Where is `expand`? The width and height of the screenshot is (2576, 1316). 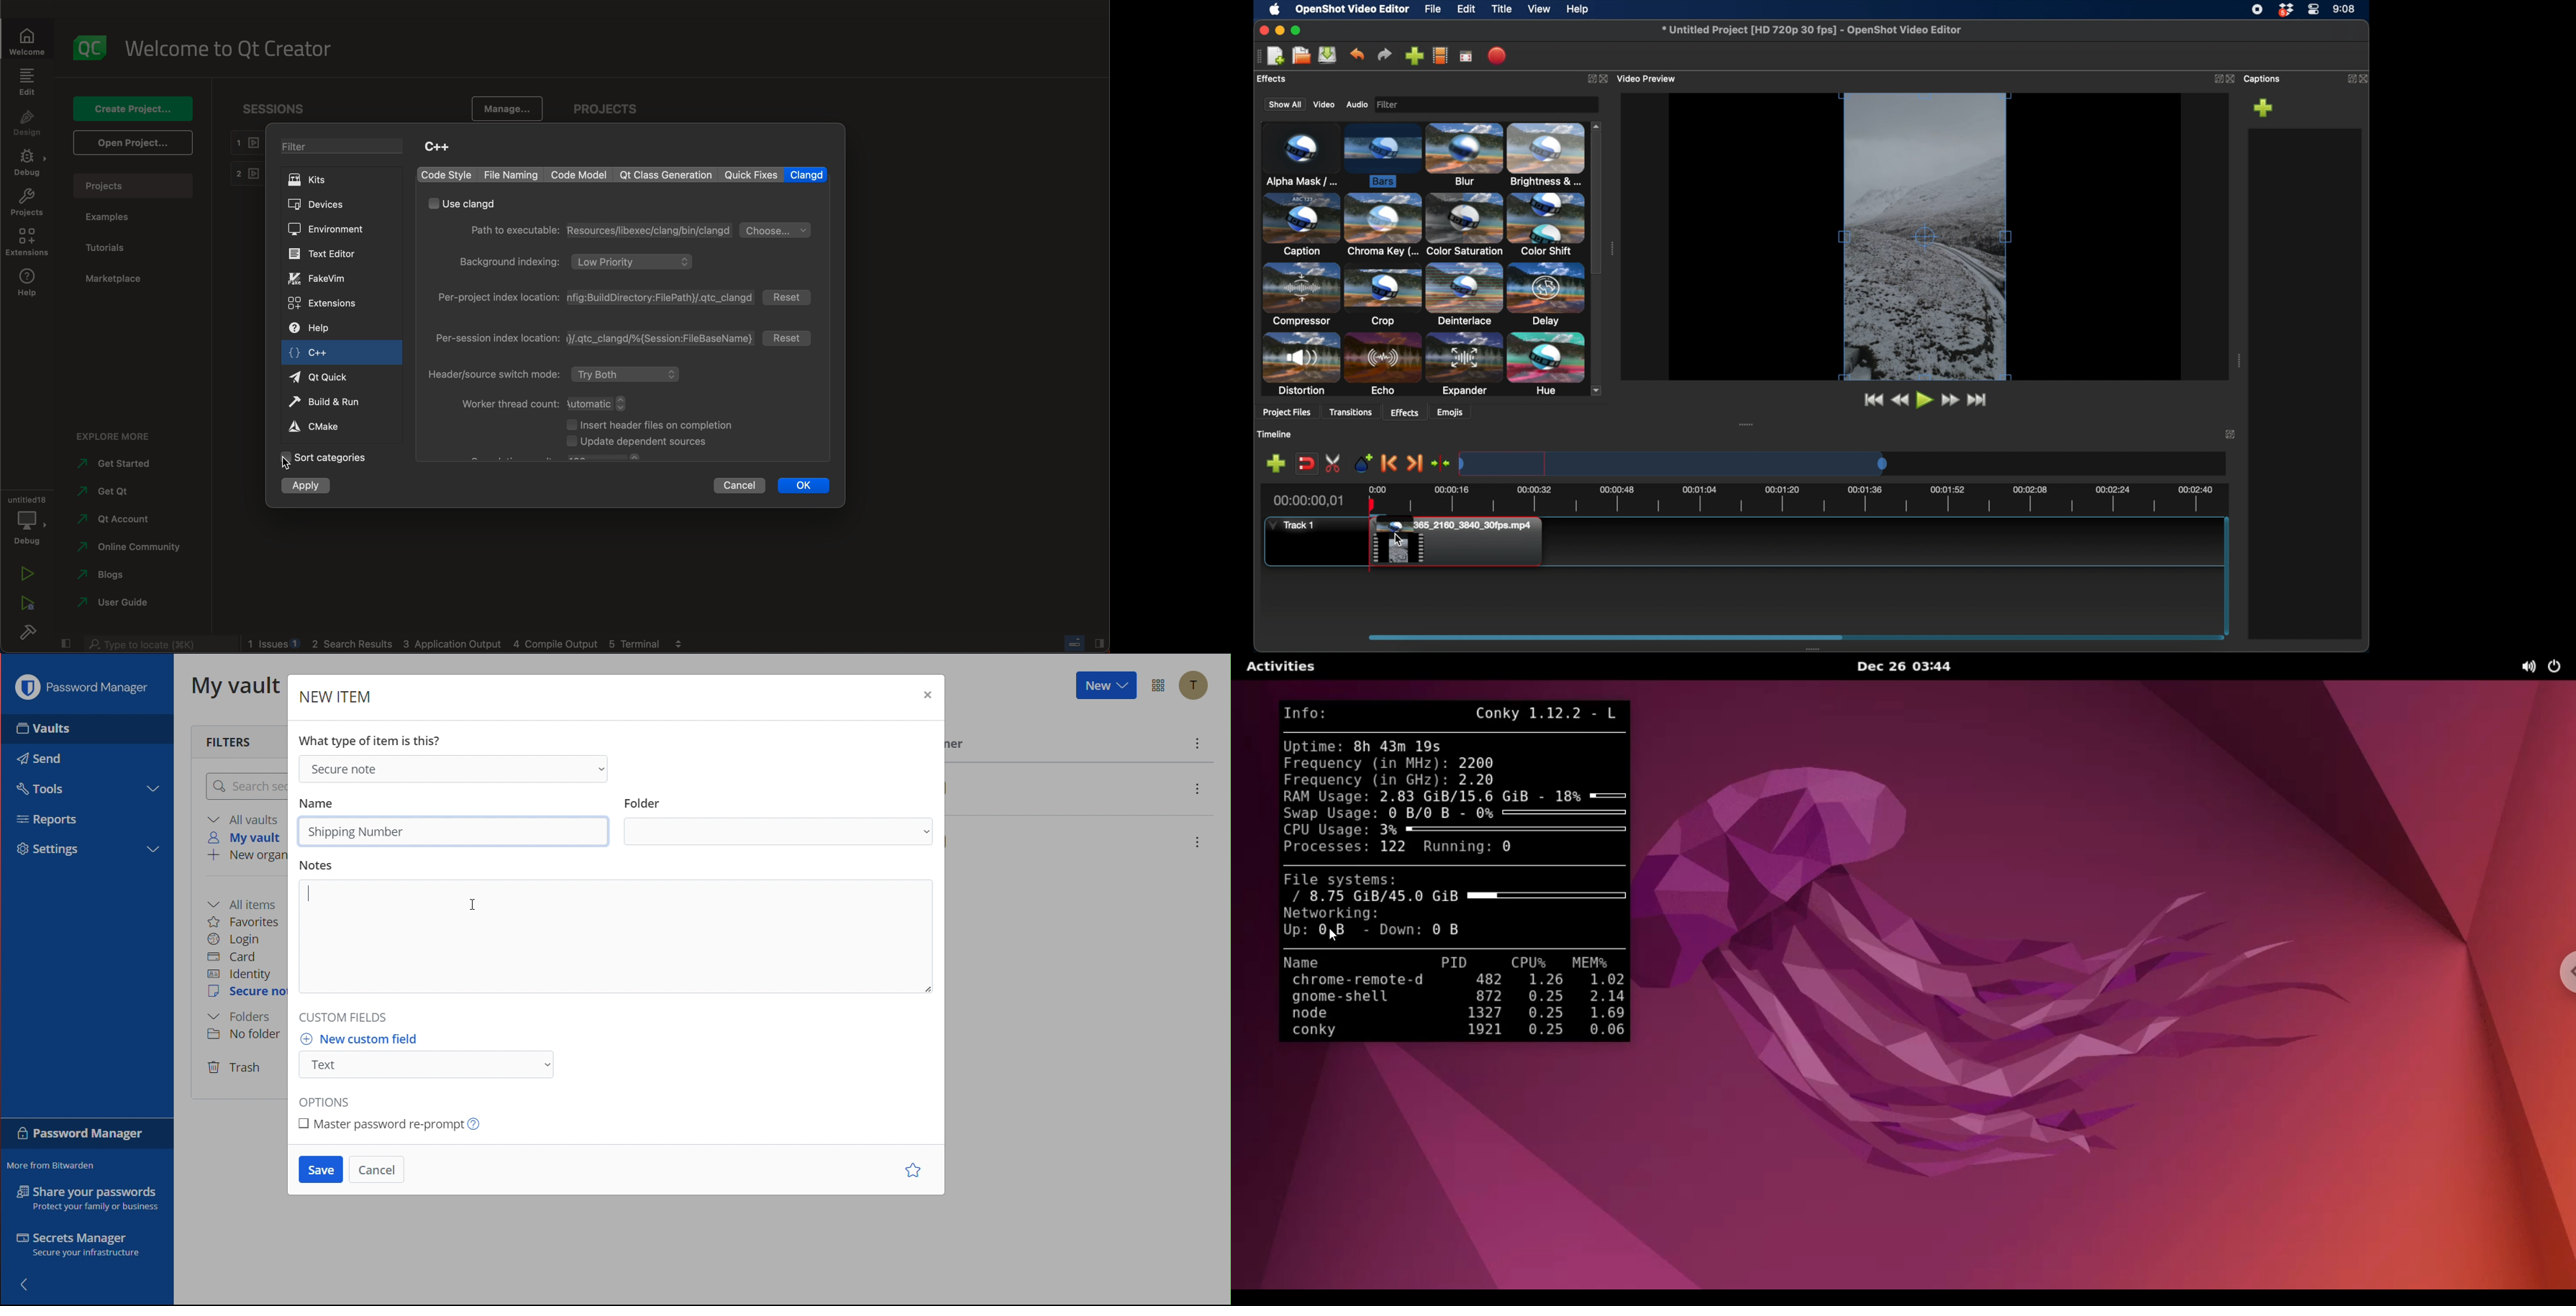 expand is located at coordinates (1589, 78).